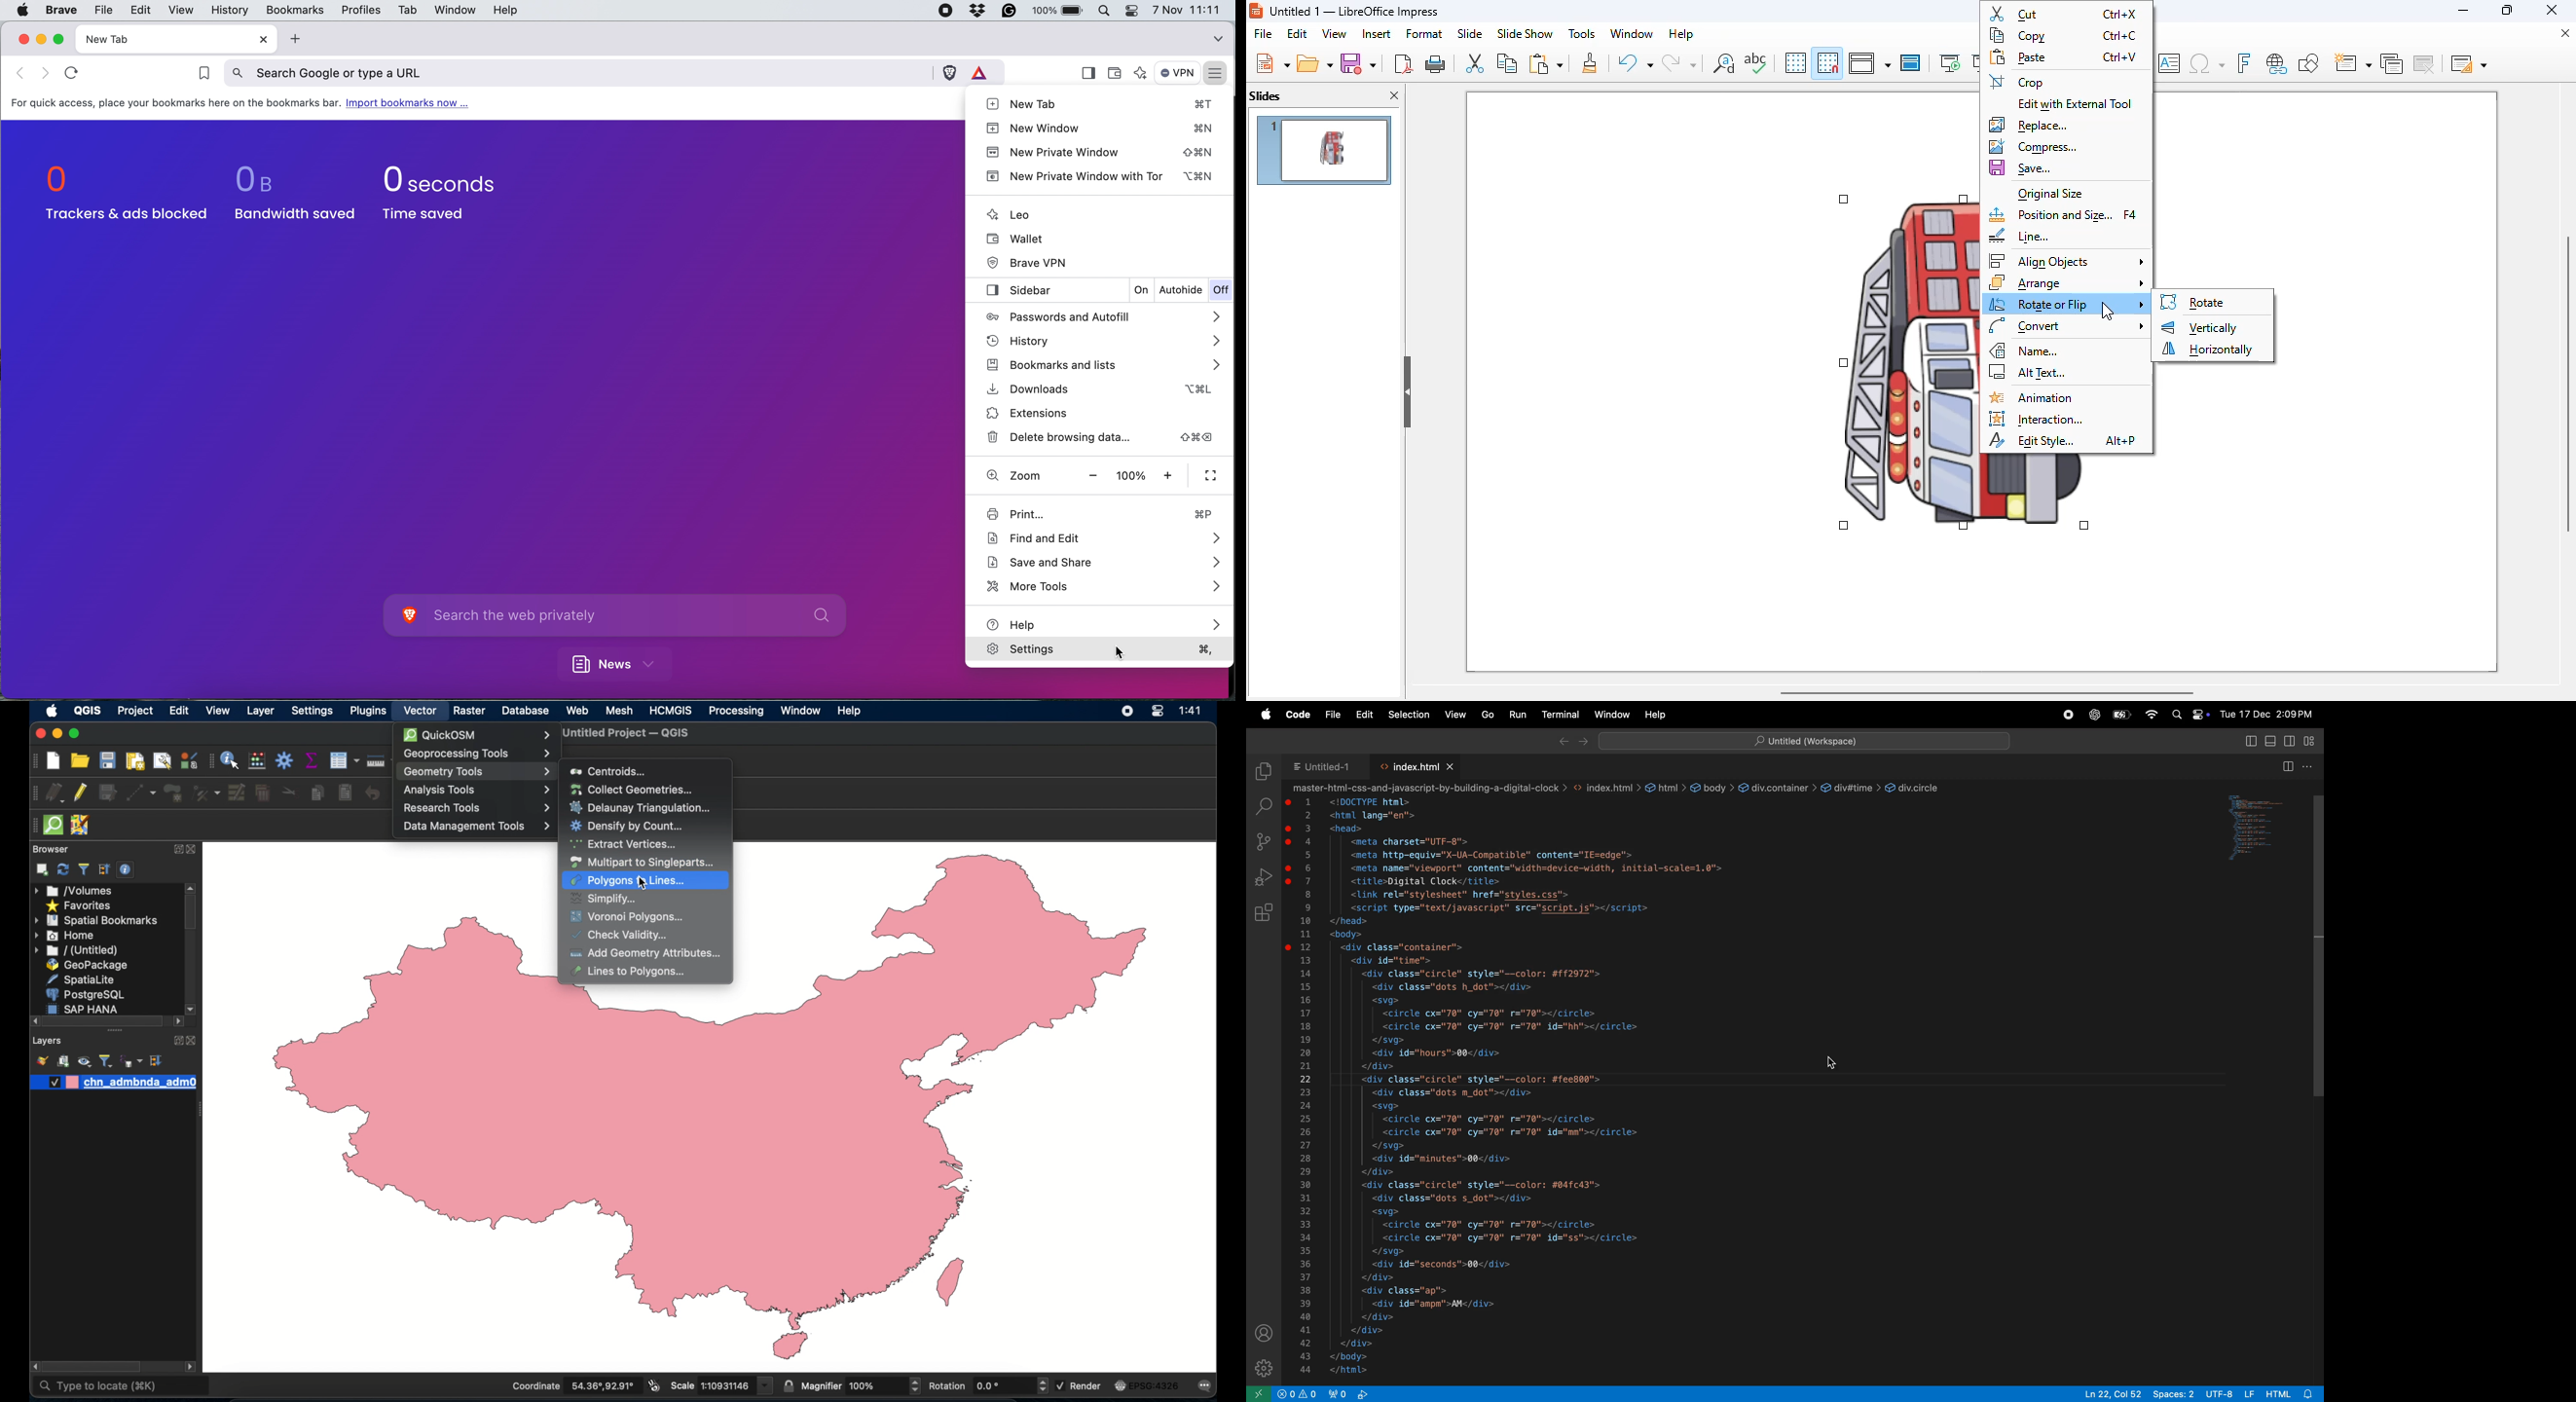 This screenshot has height=1428, width=2576. What do you see at coordinates (1988, 693) in the screenshot?
I see `horizontal scroll bar` at bounding box center [1988, 693].